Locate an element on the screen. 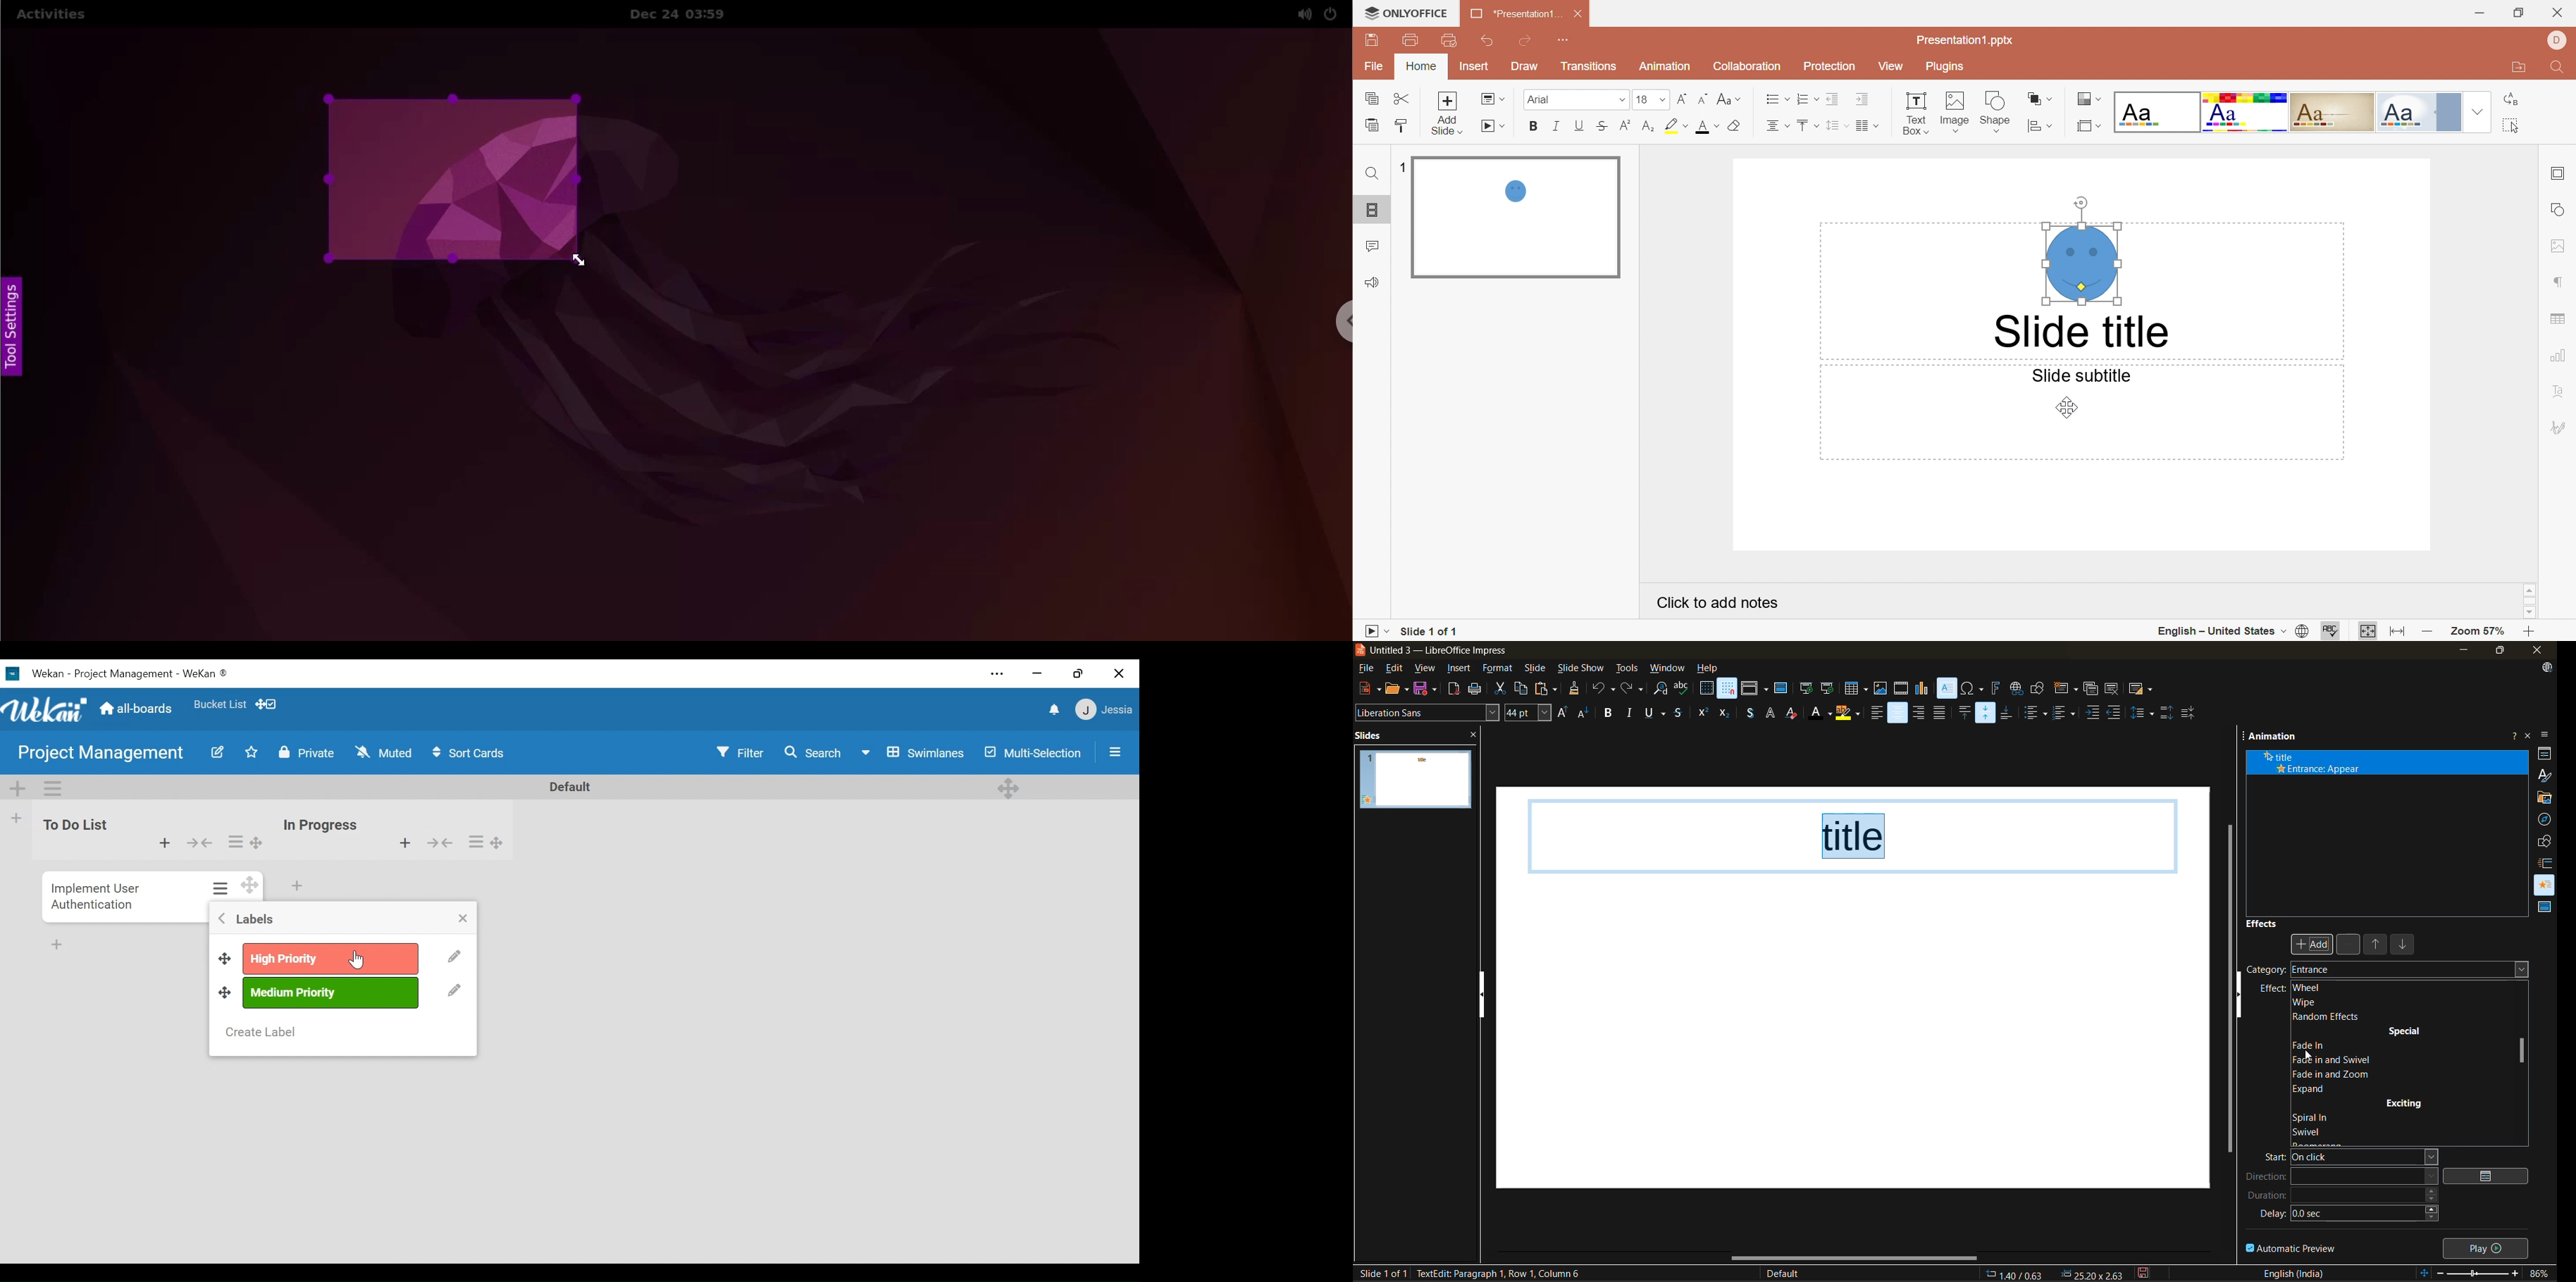 The image size is (2576, 1288). member settings is located at coordinates (1104, 711).